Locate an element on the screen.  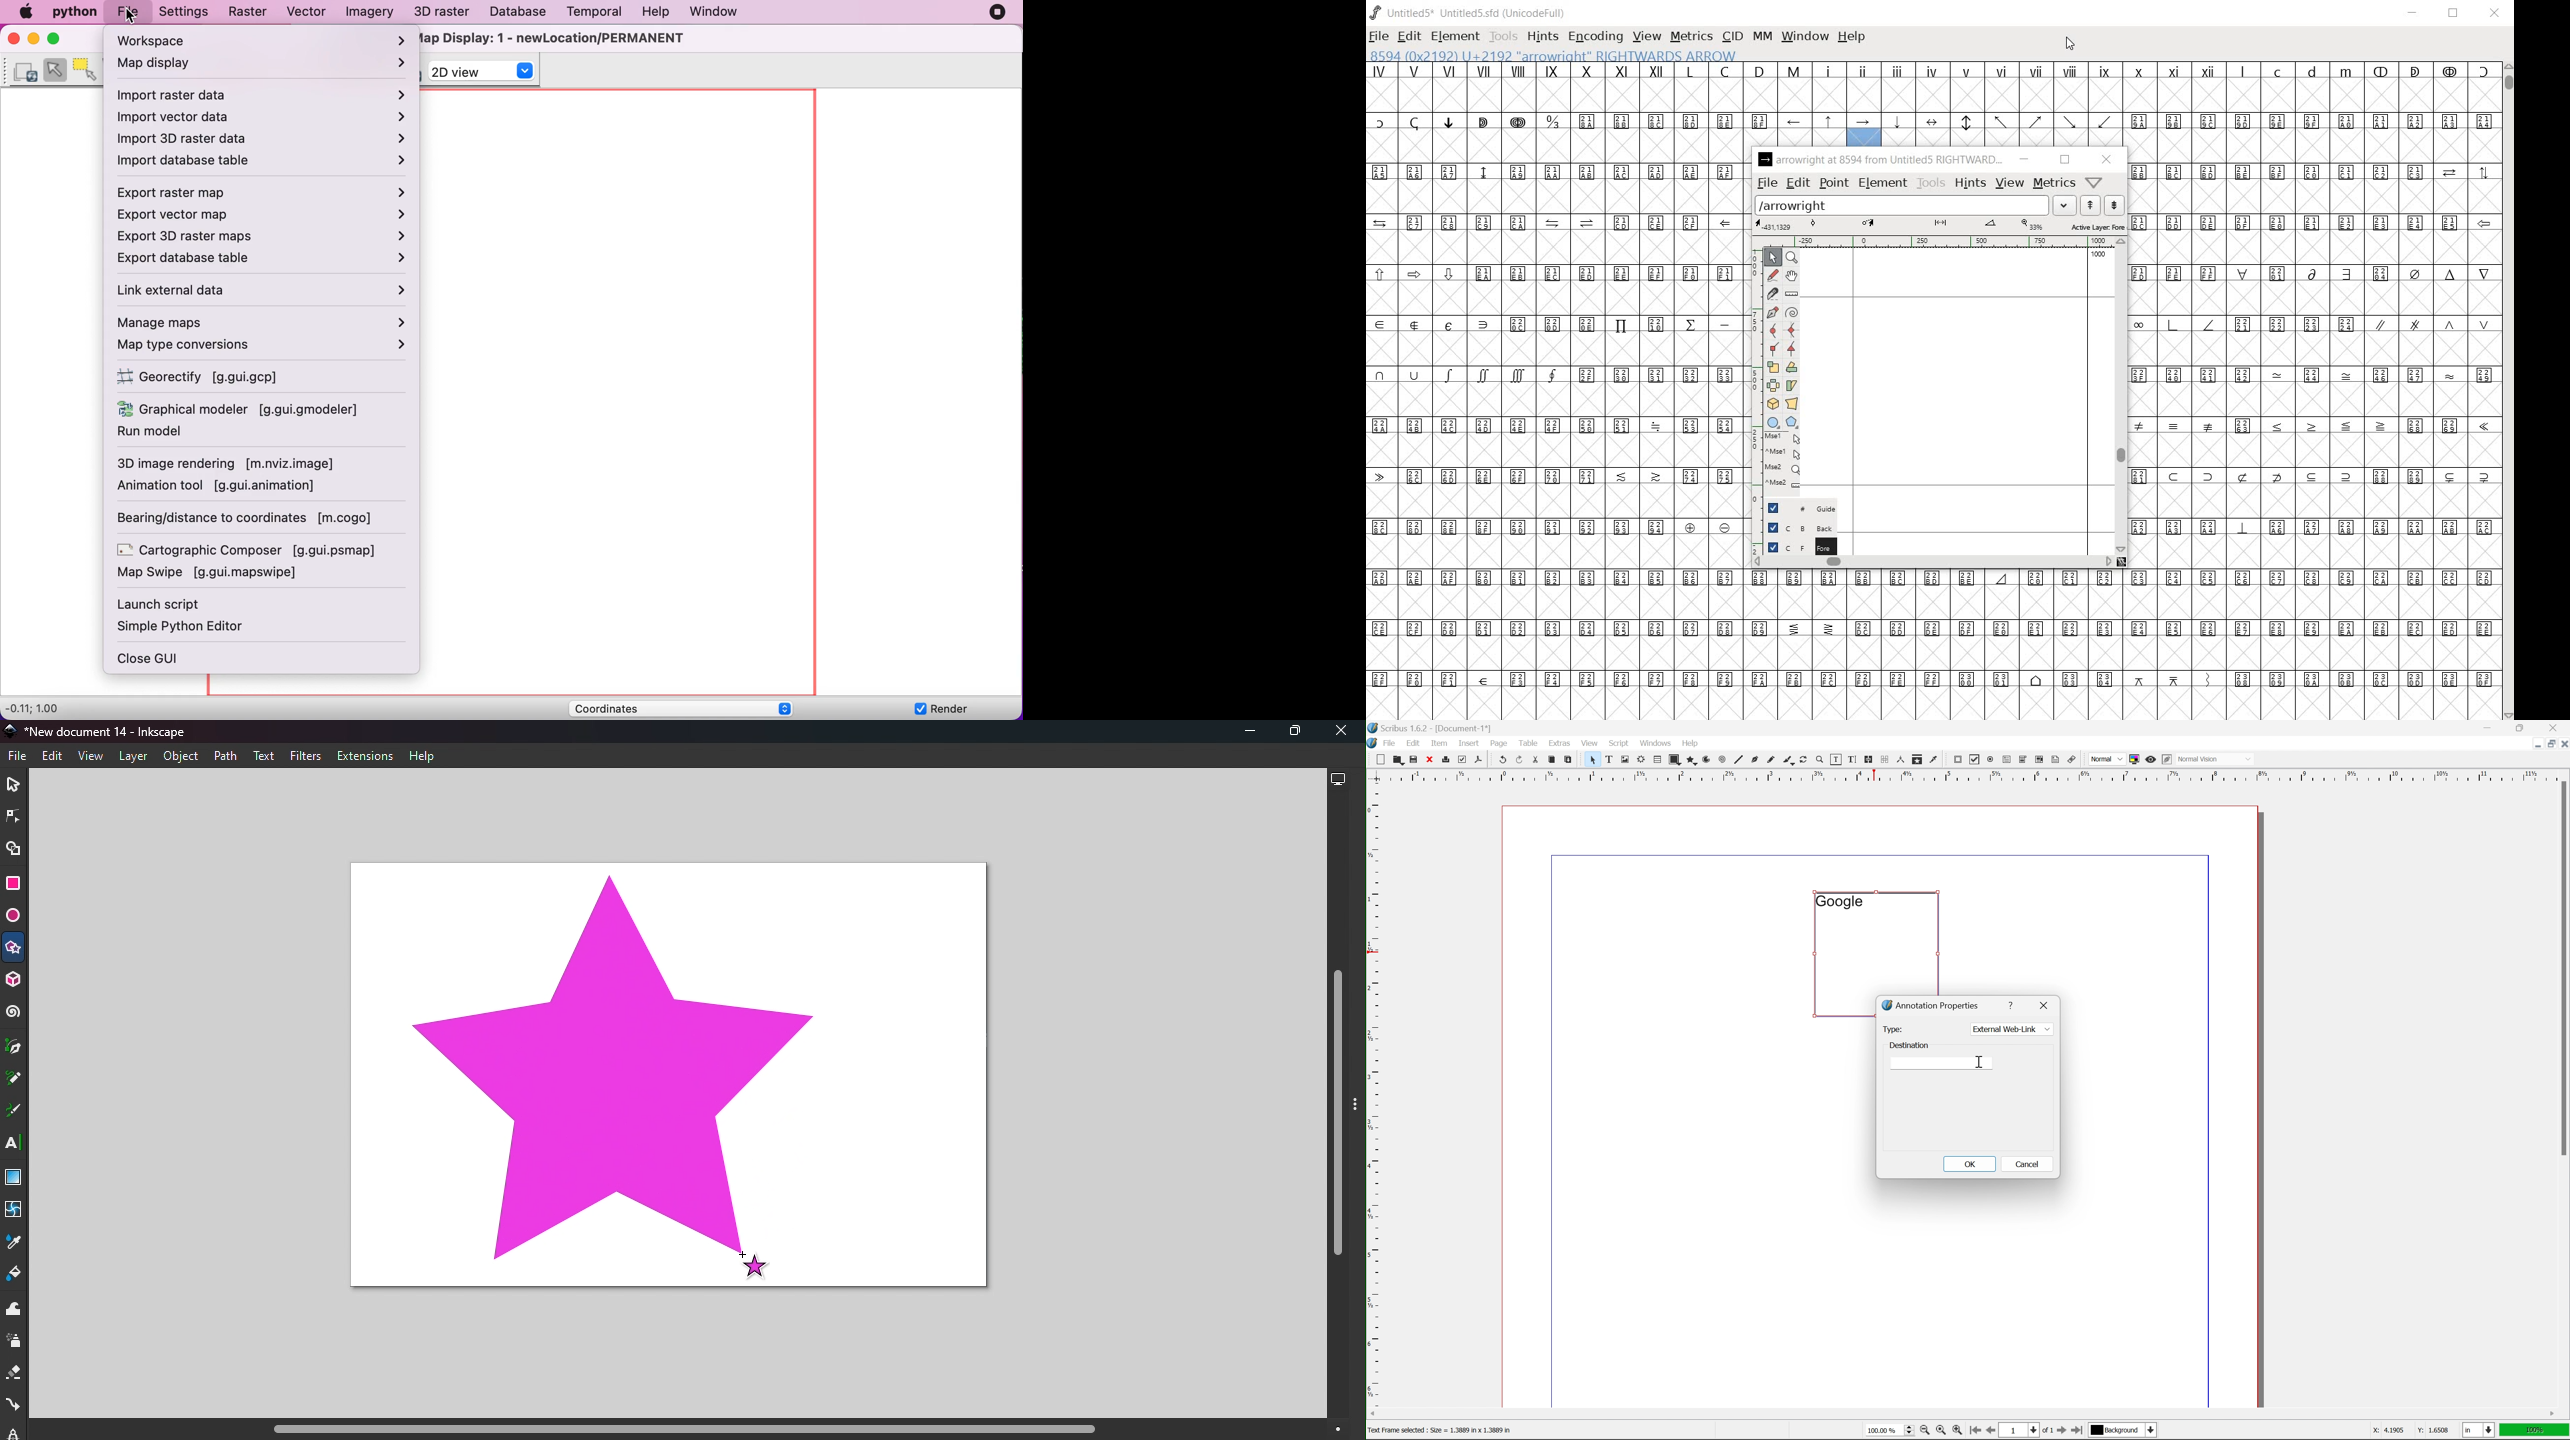
destination is located at coordinates (1910, 1043).